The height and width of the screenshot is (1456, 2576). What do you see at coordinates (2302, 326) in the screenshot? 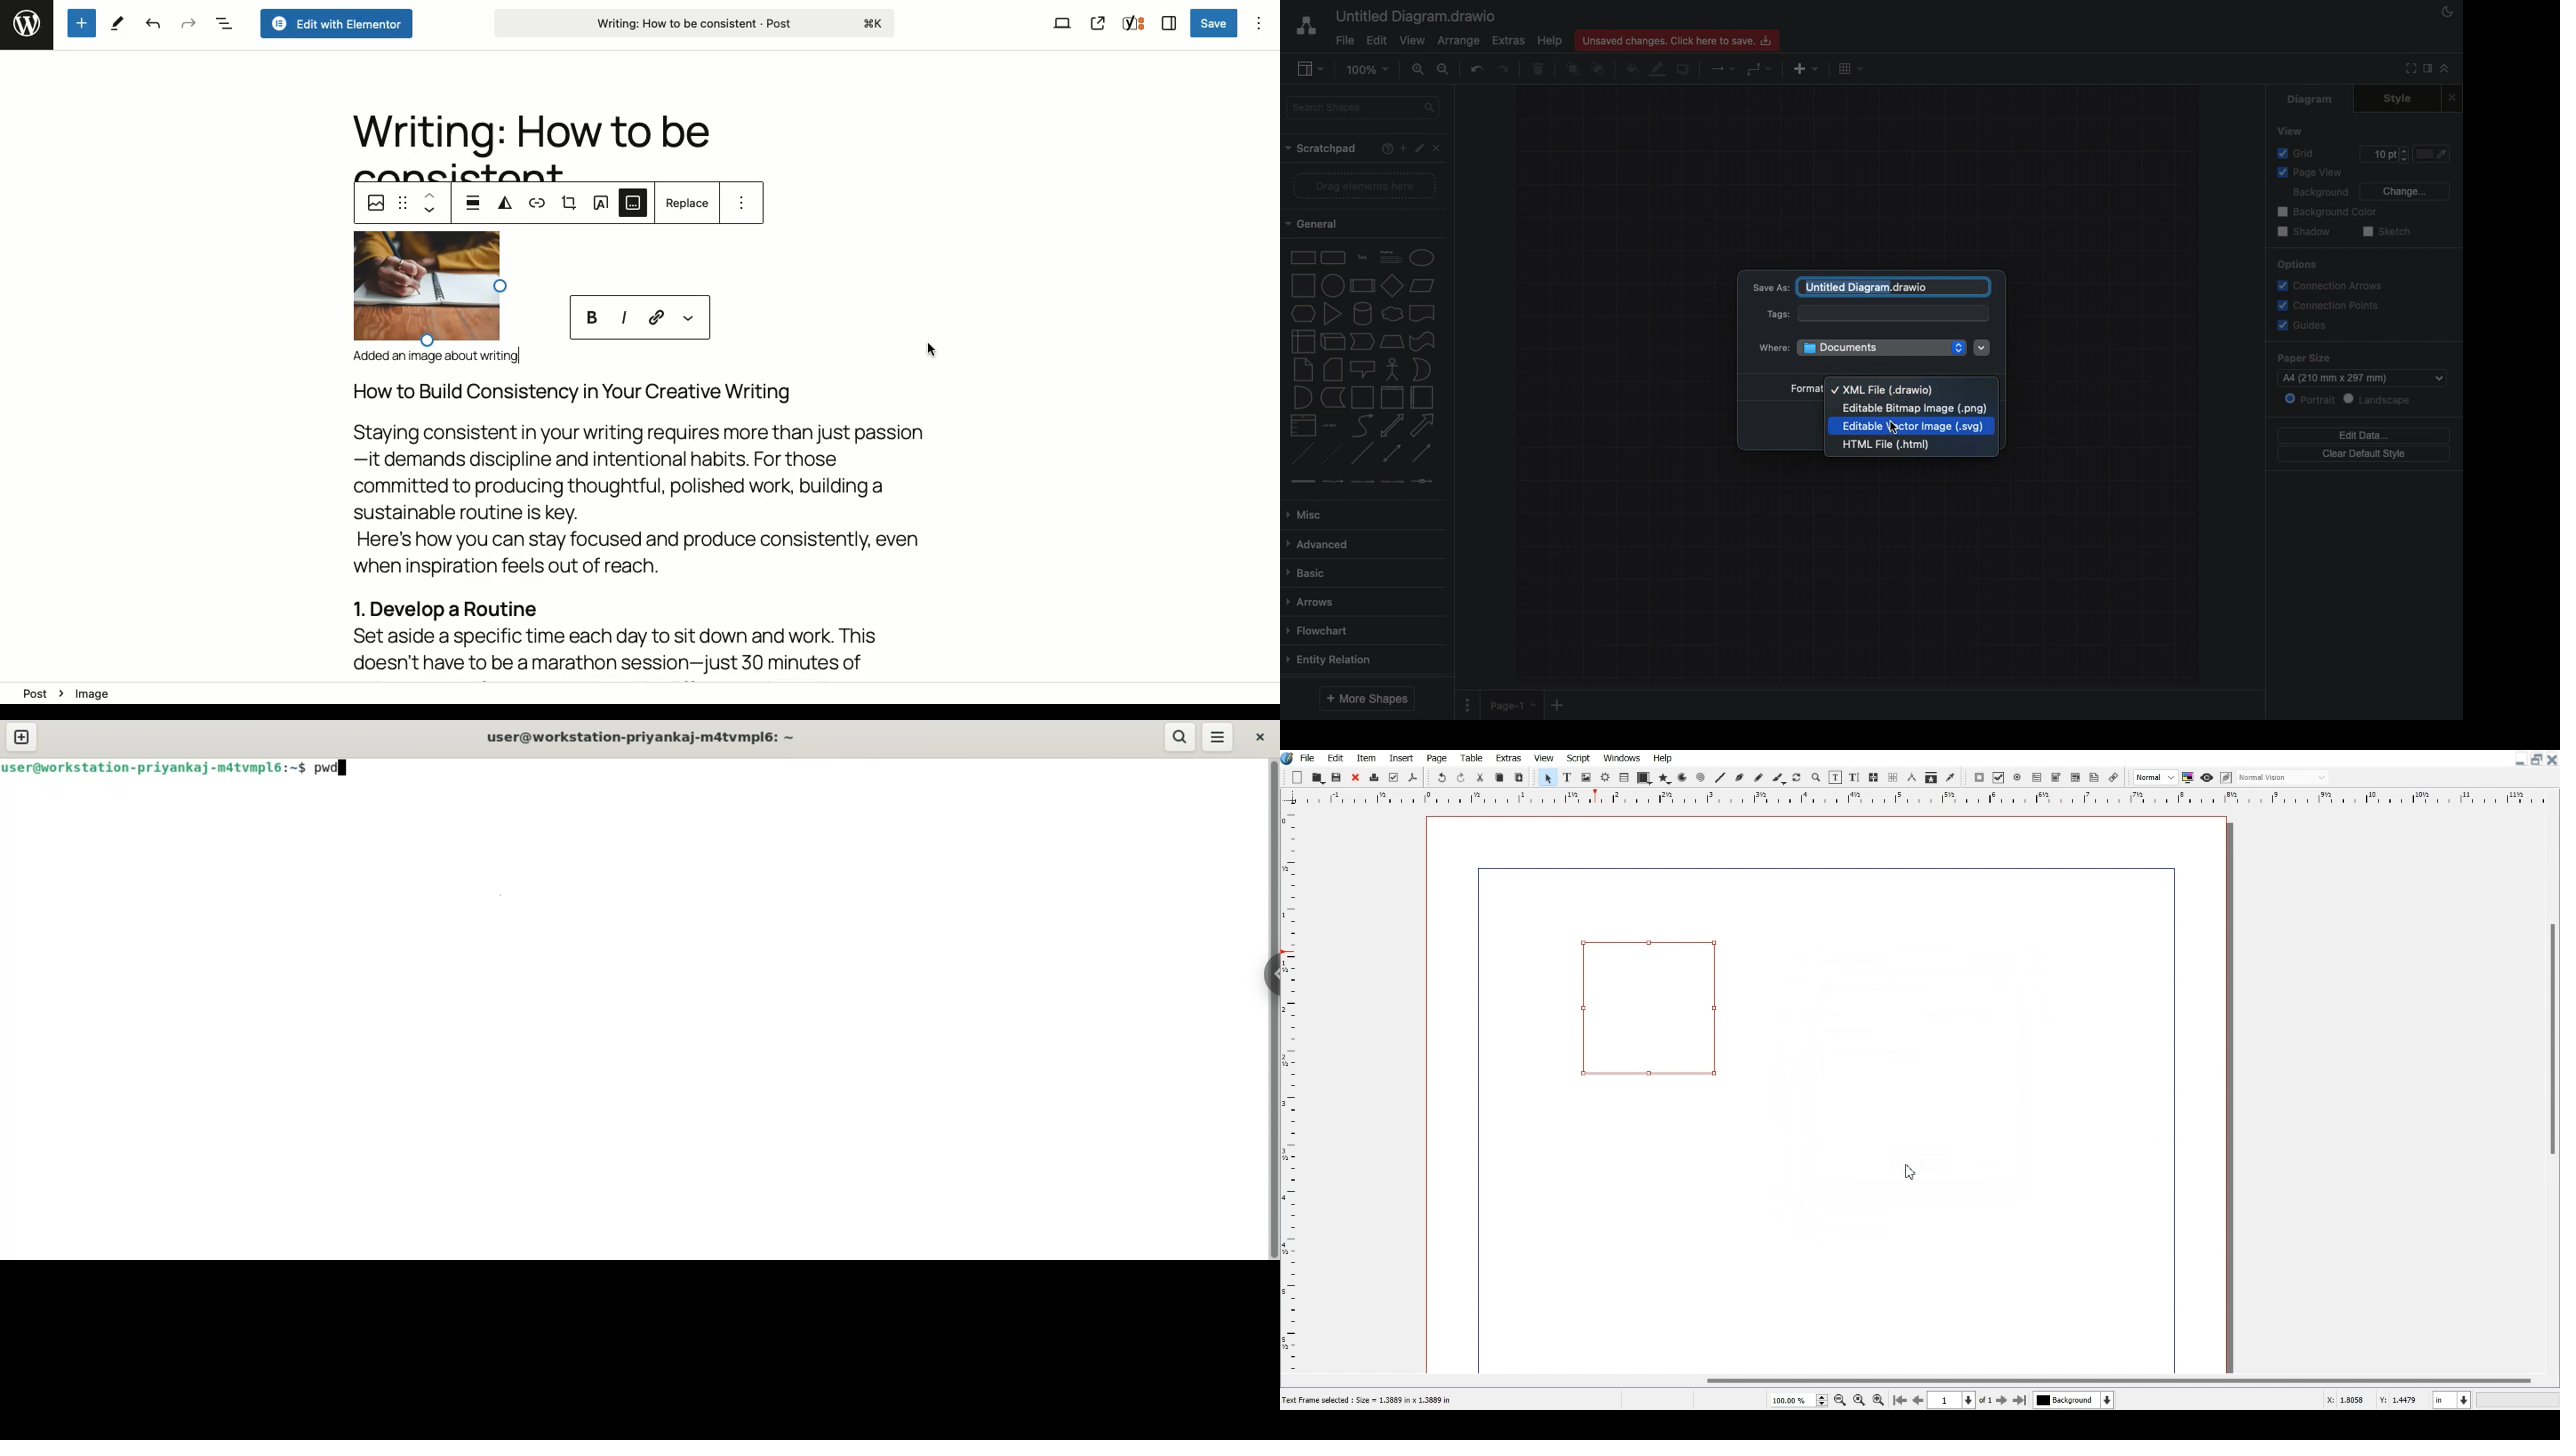
I see `Guides` at bounding box center [2302, 326].